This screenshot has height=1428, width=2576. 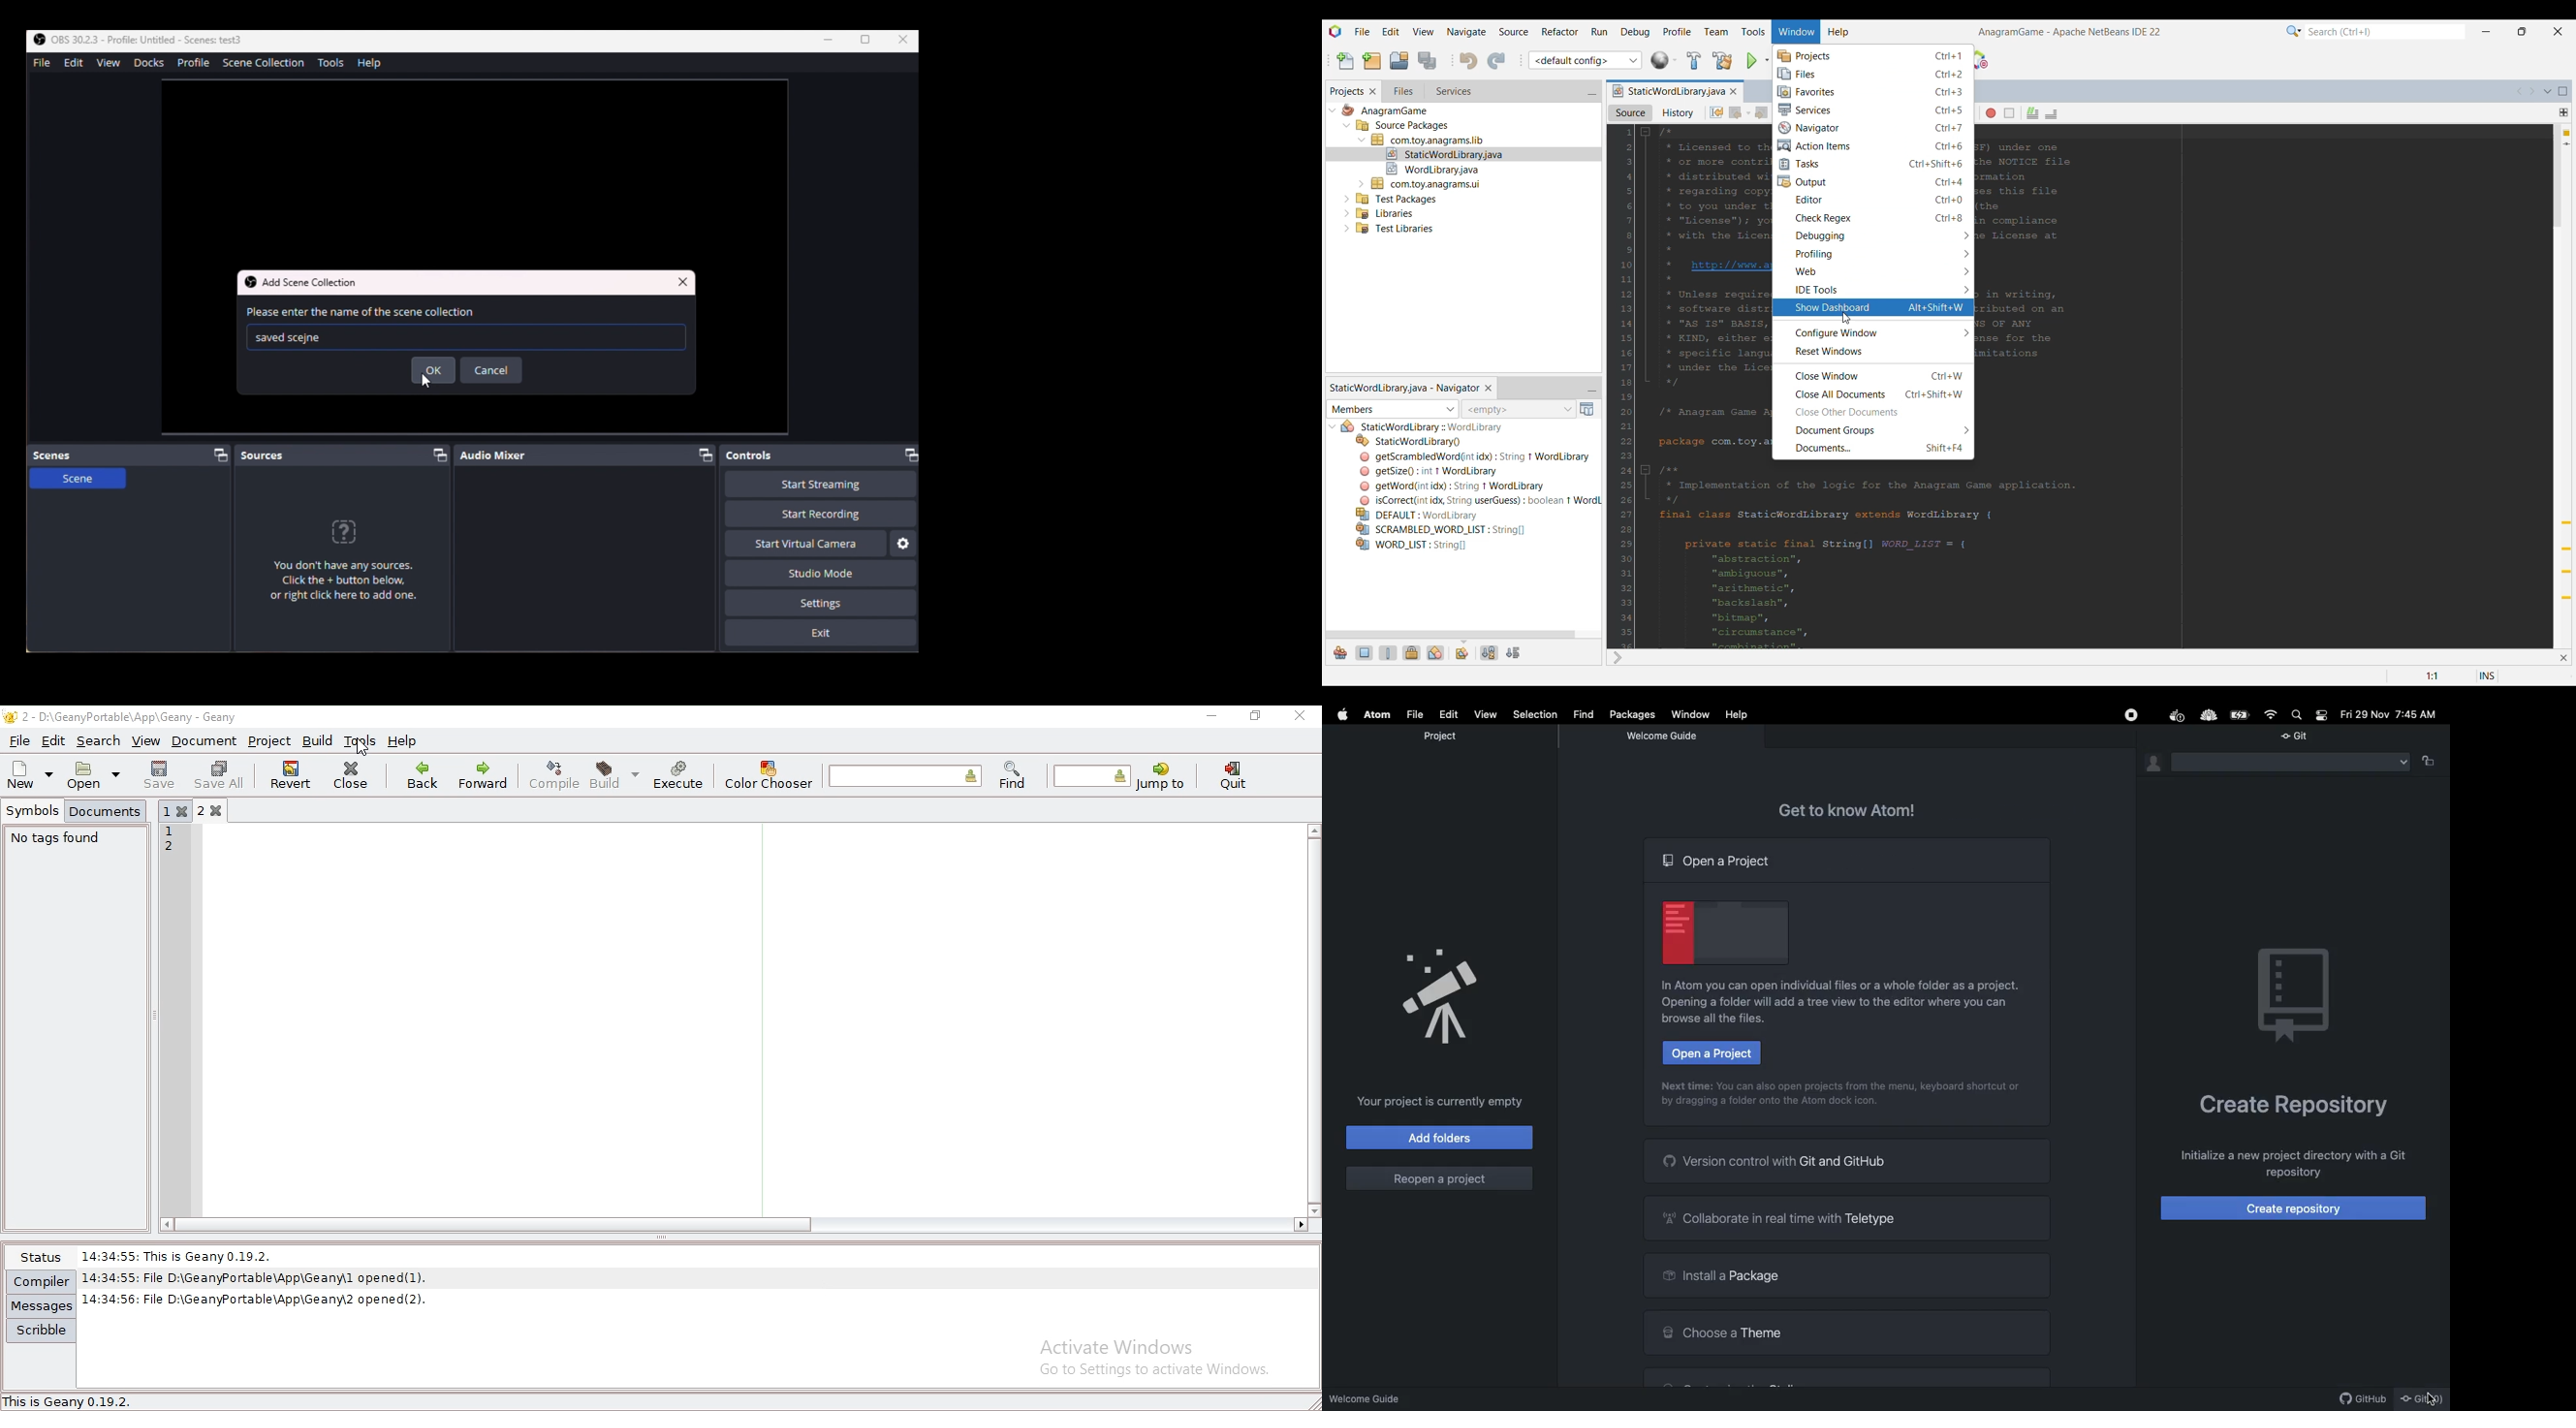 What do you see at coordinates (2559, 31) in the screenshot?
I see `Close interface` at bounding box center [2559, 31].